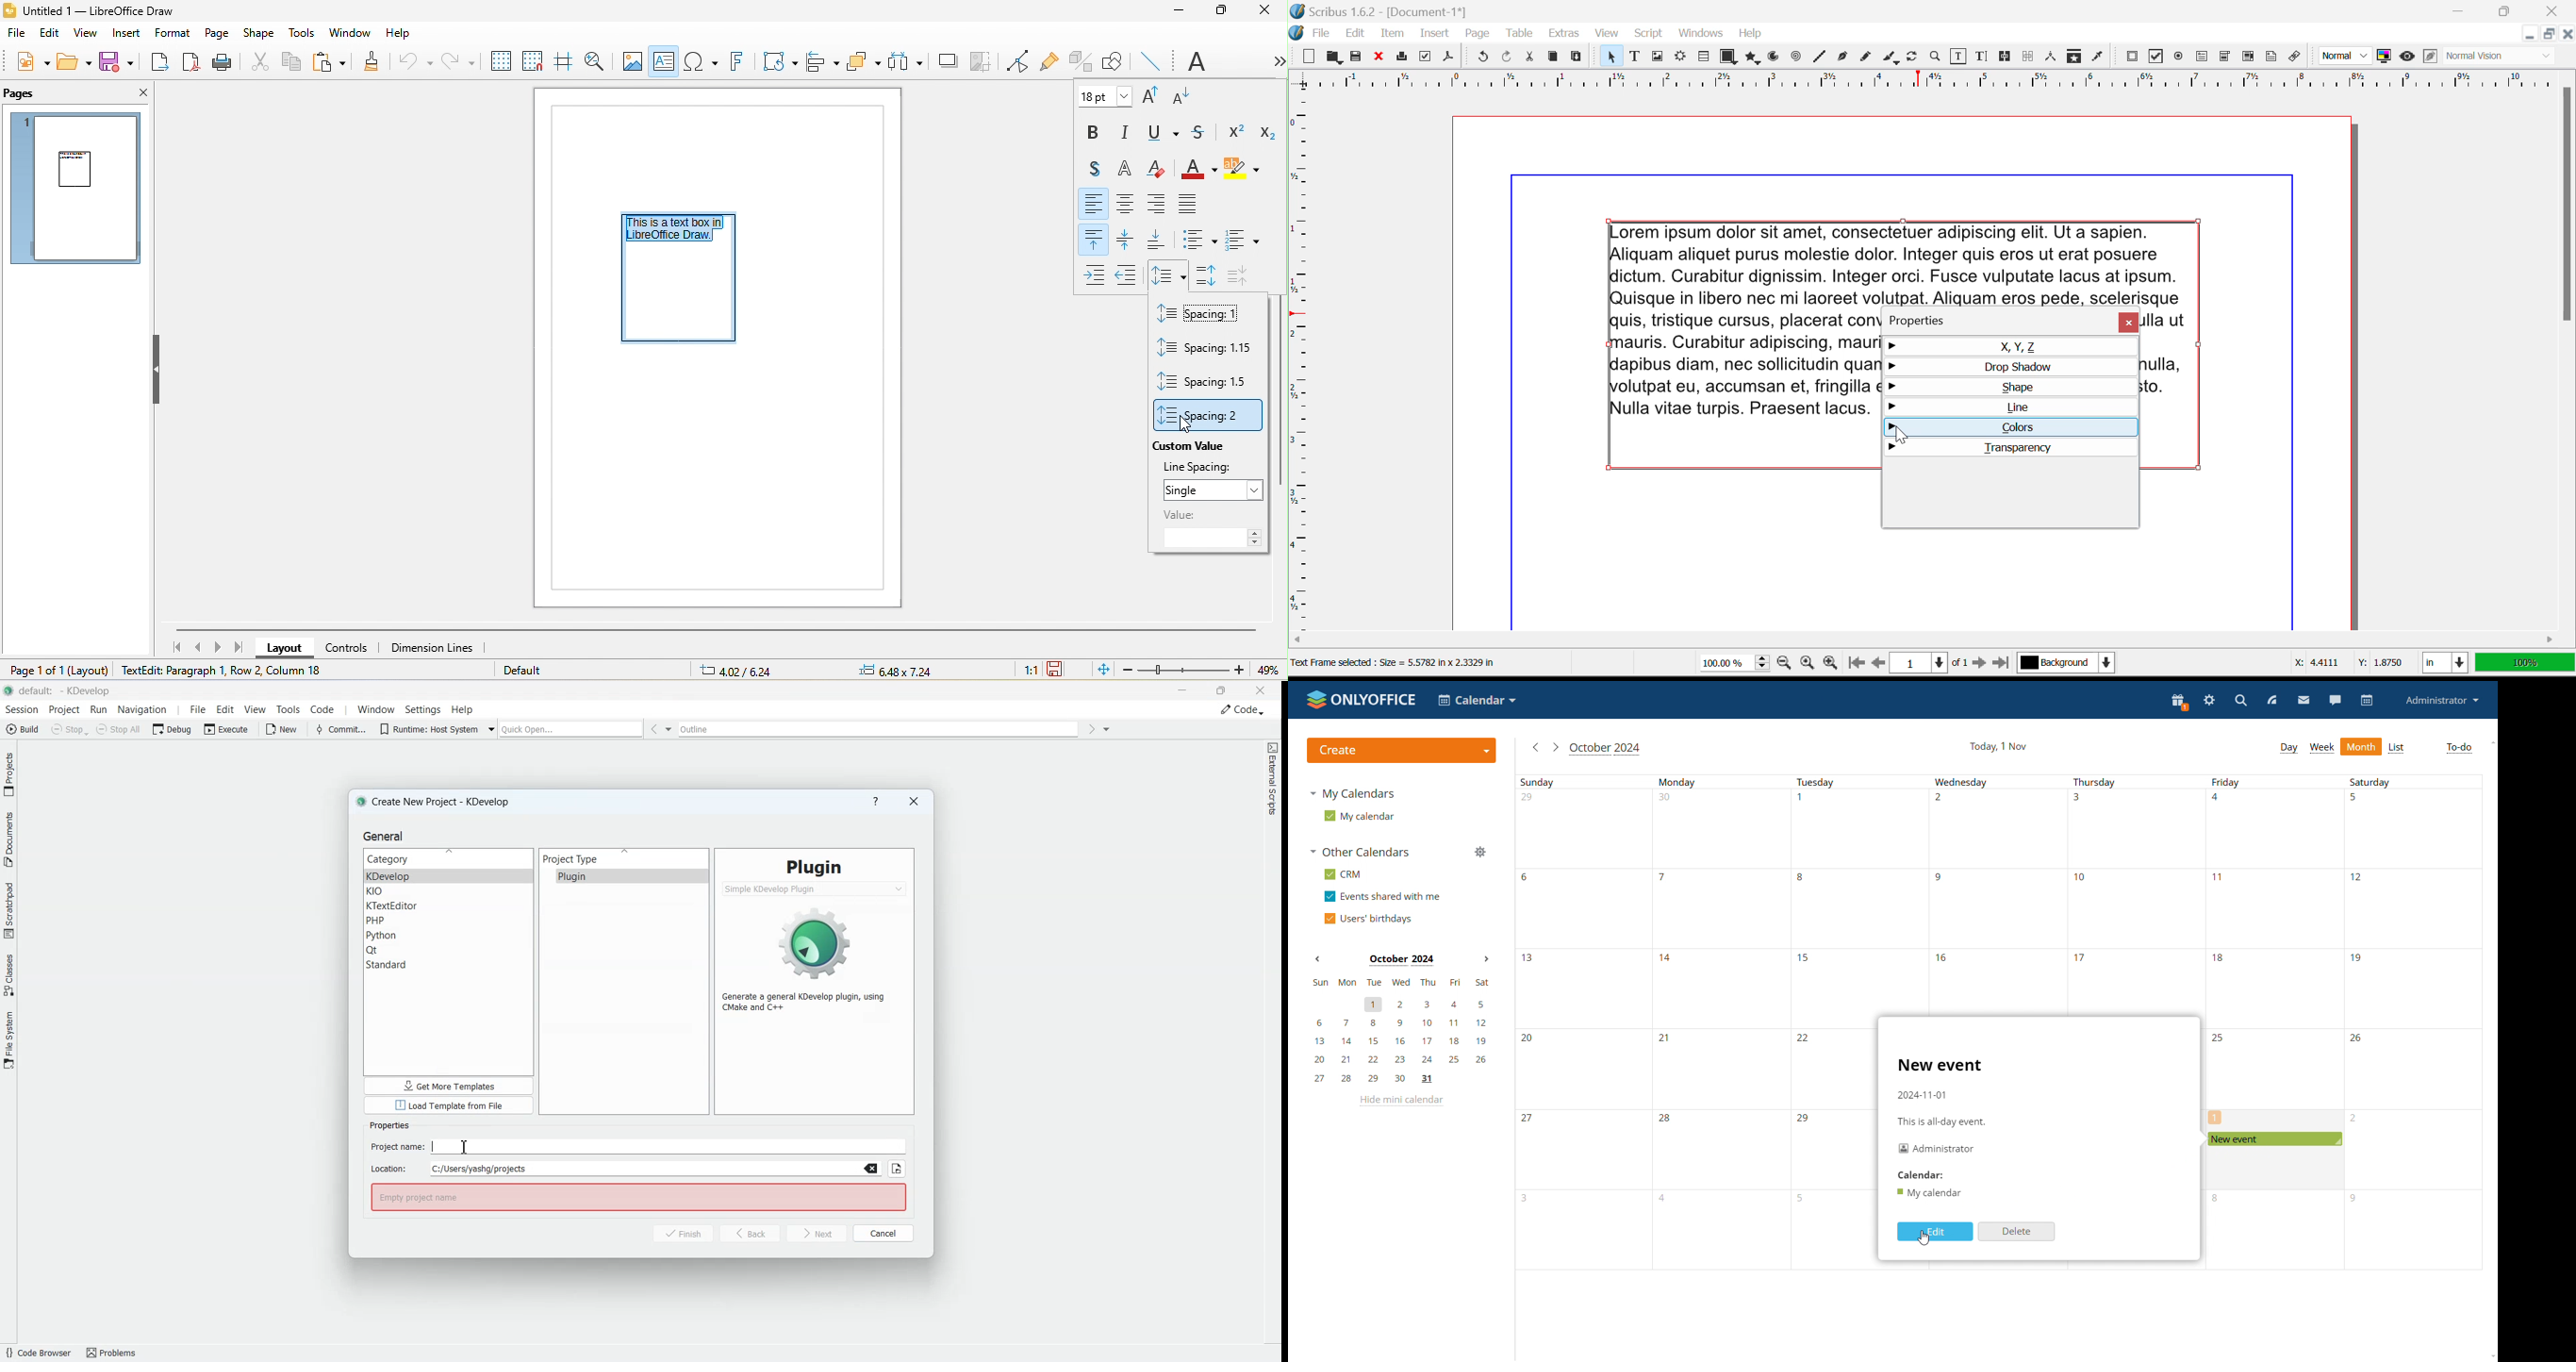 The image size is (2576, 1372). Describe the element at coordinates (1030, 670) in the screenshot. I see `1:1` at that location.